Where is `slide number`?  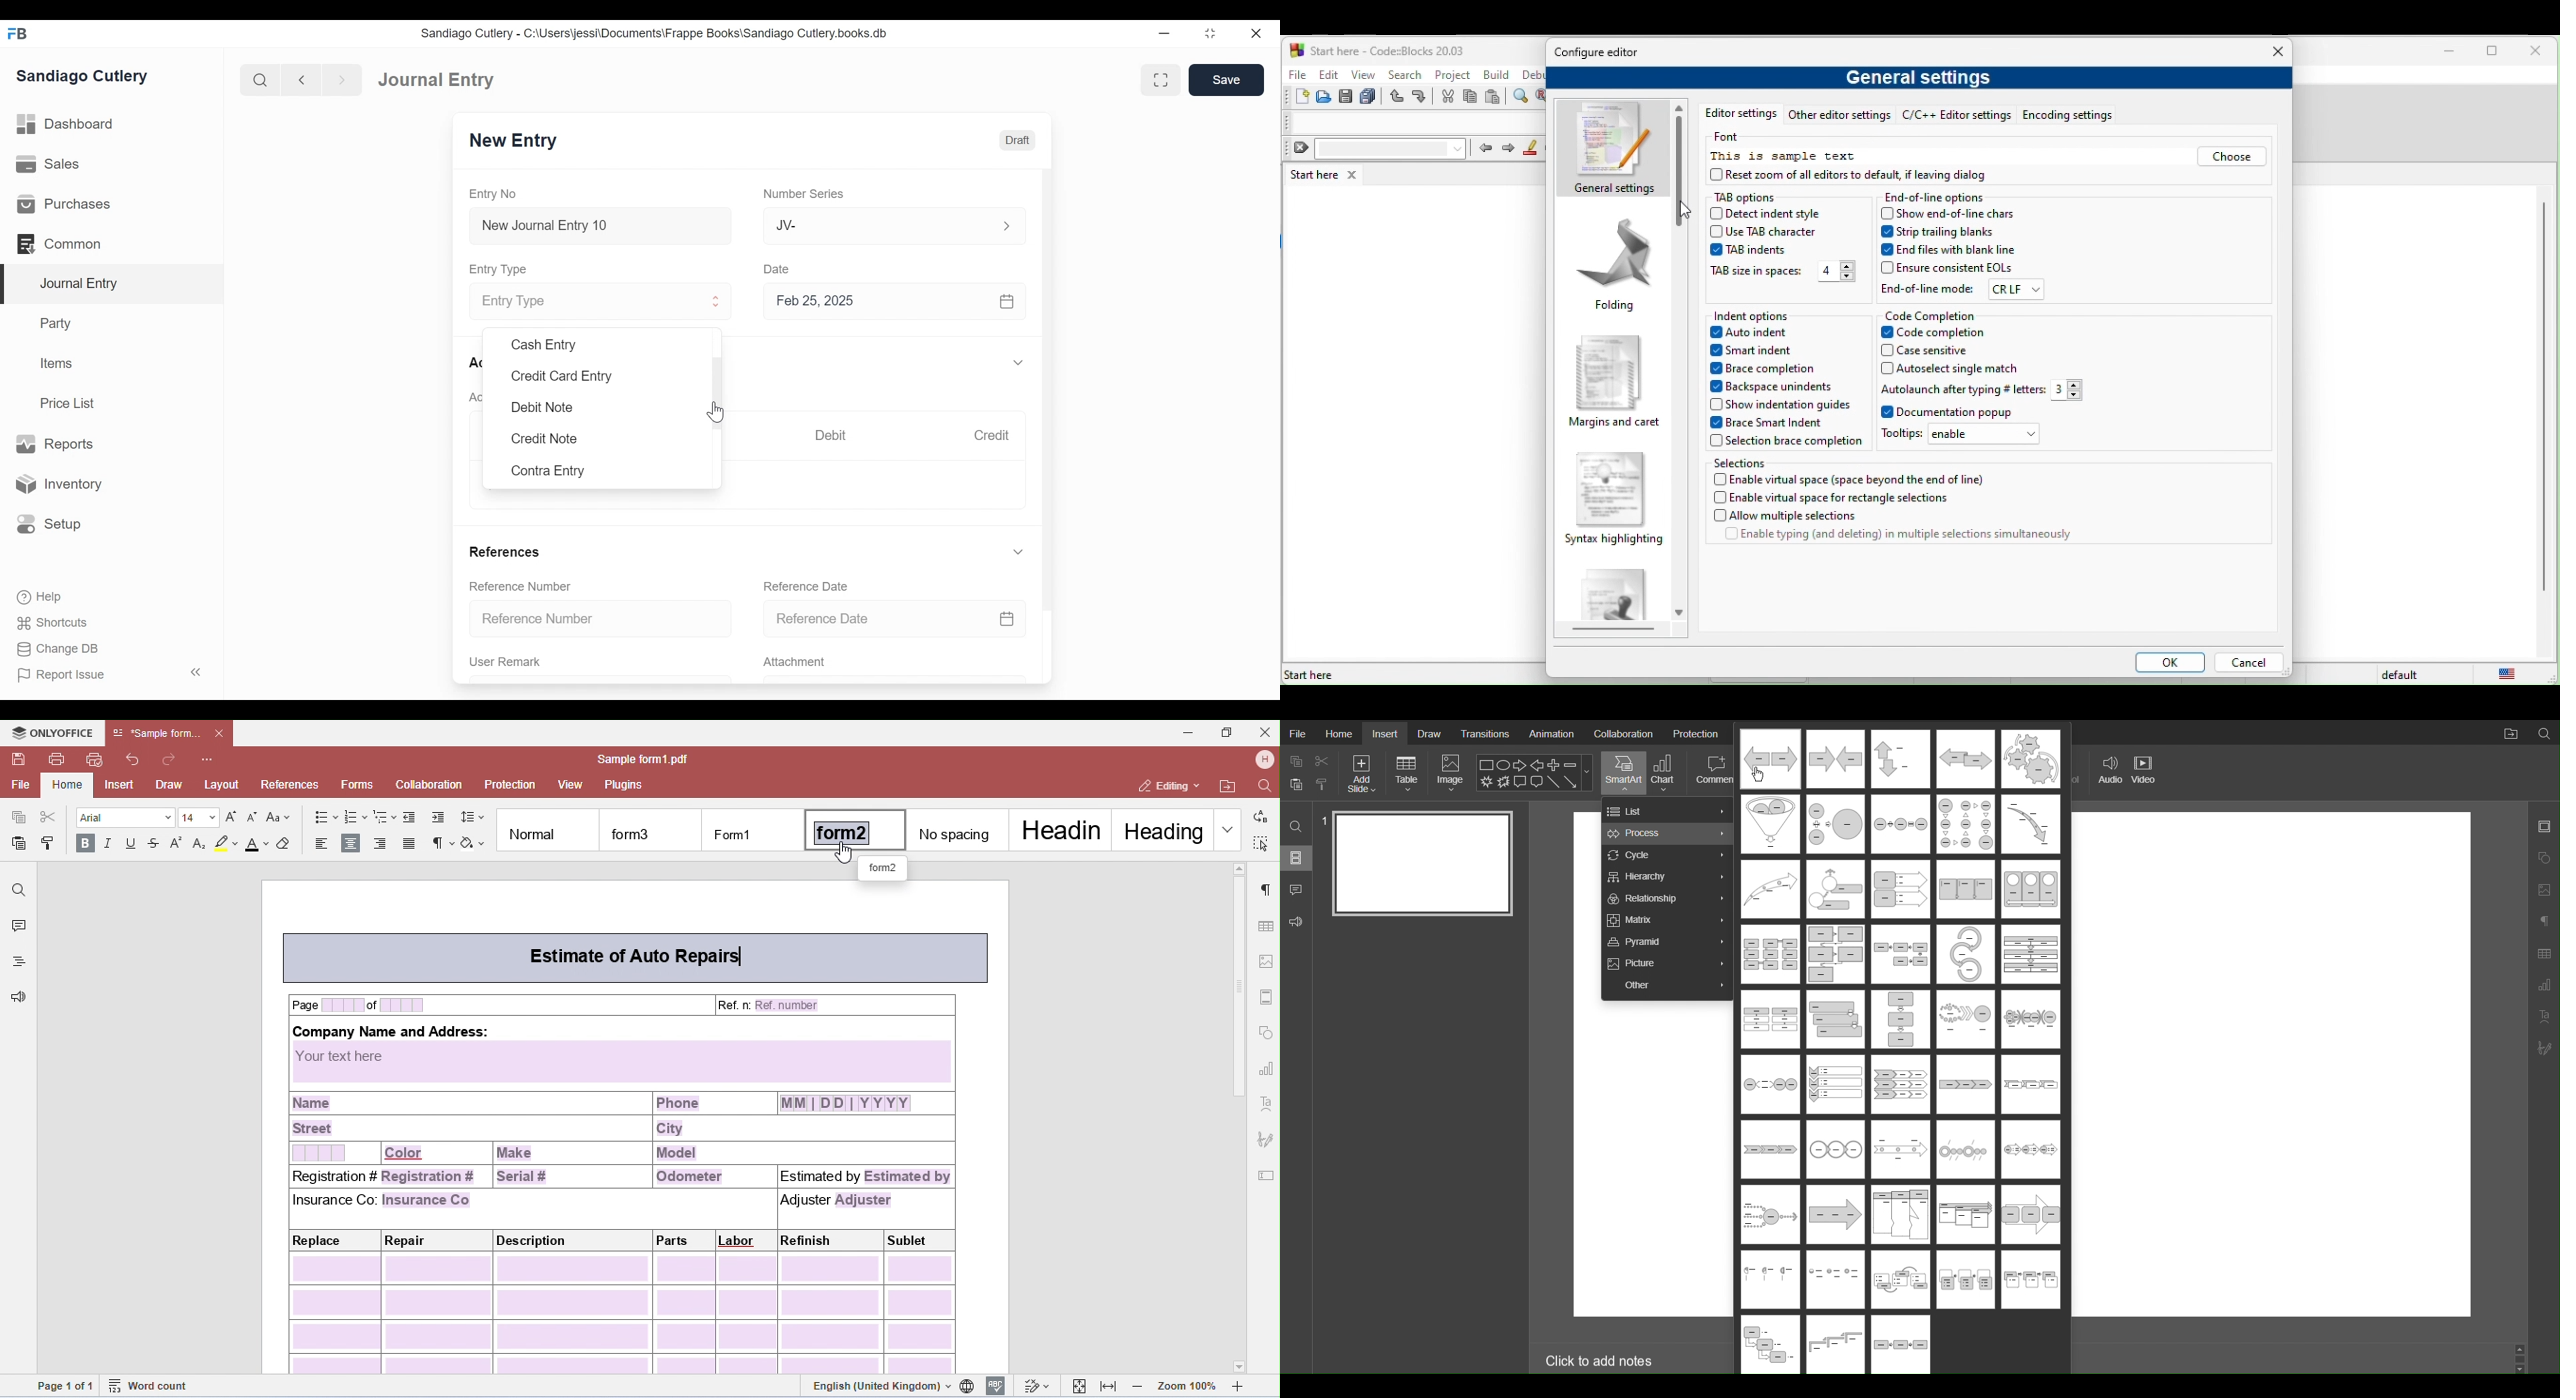
slide number is located at coordinates (1324, 820).